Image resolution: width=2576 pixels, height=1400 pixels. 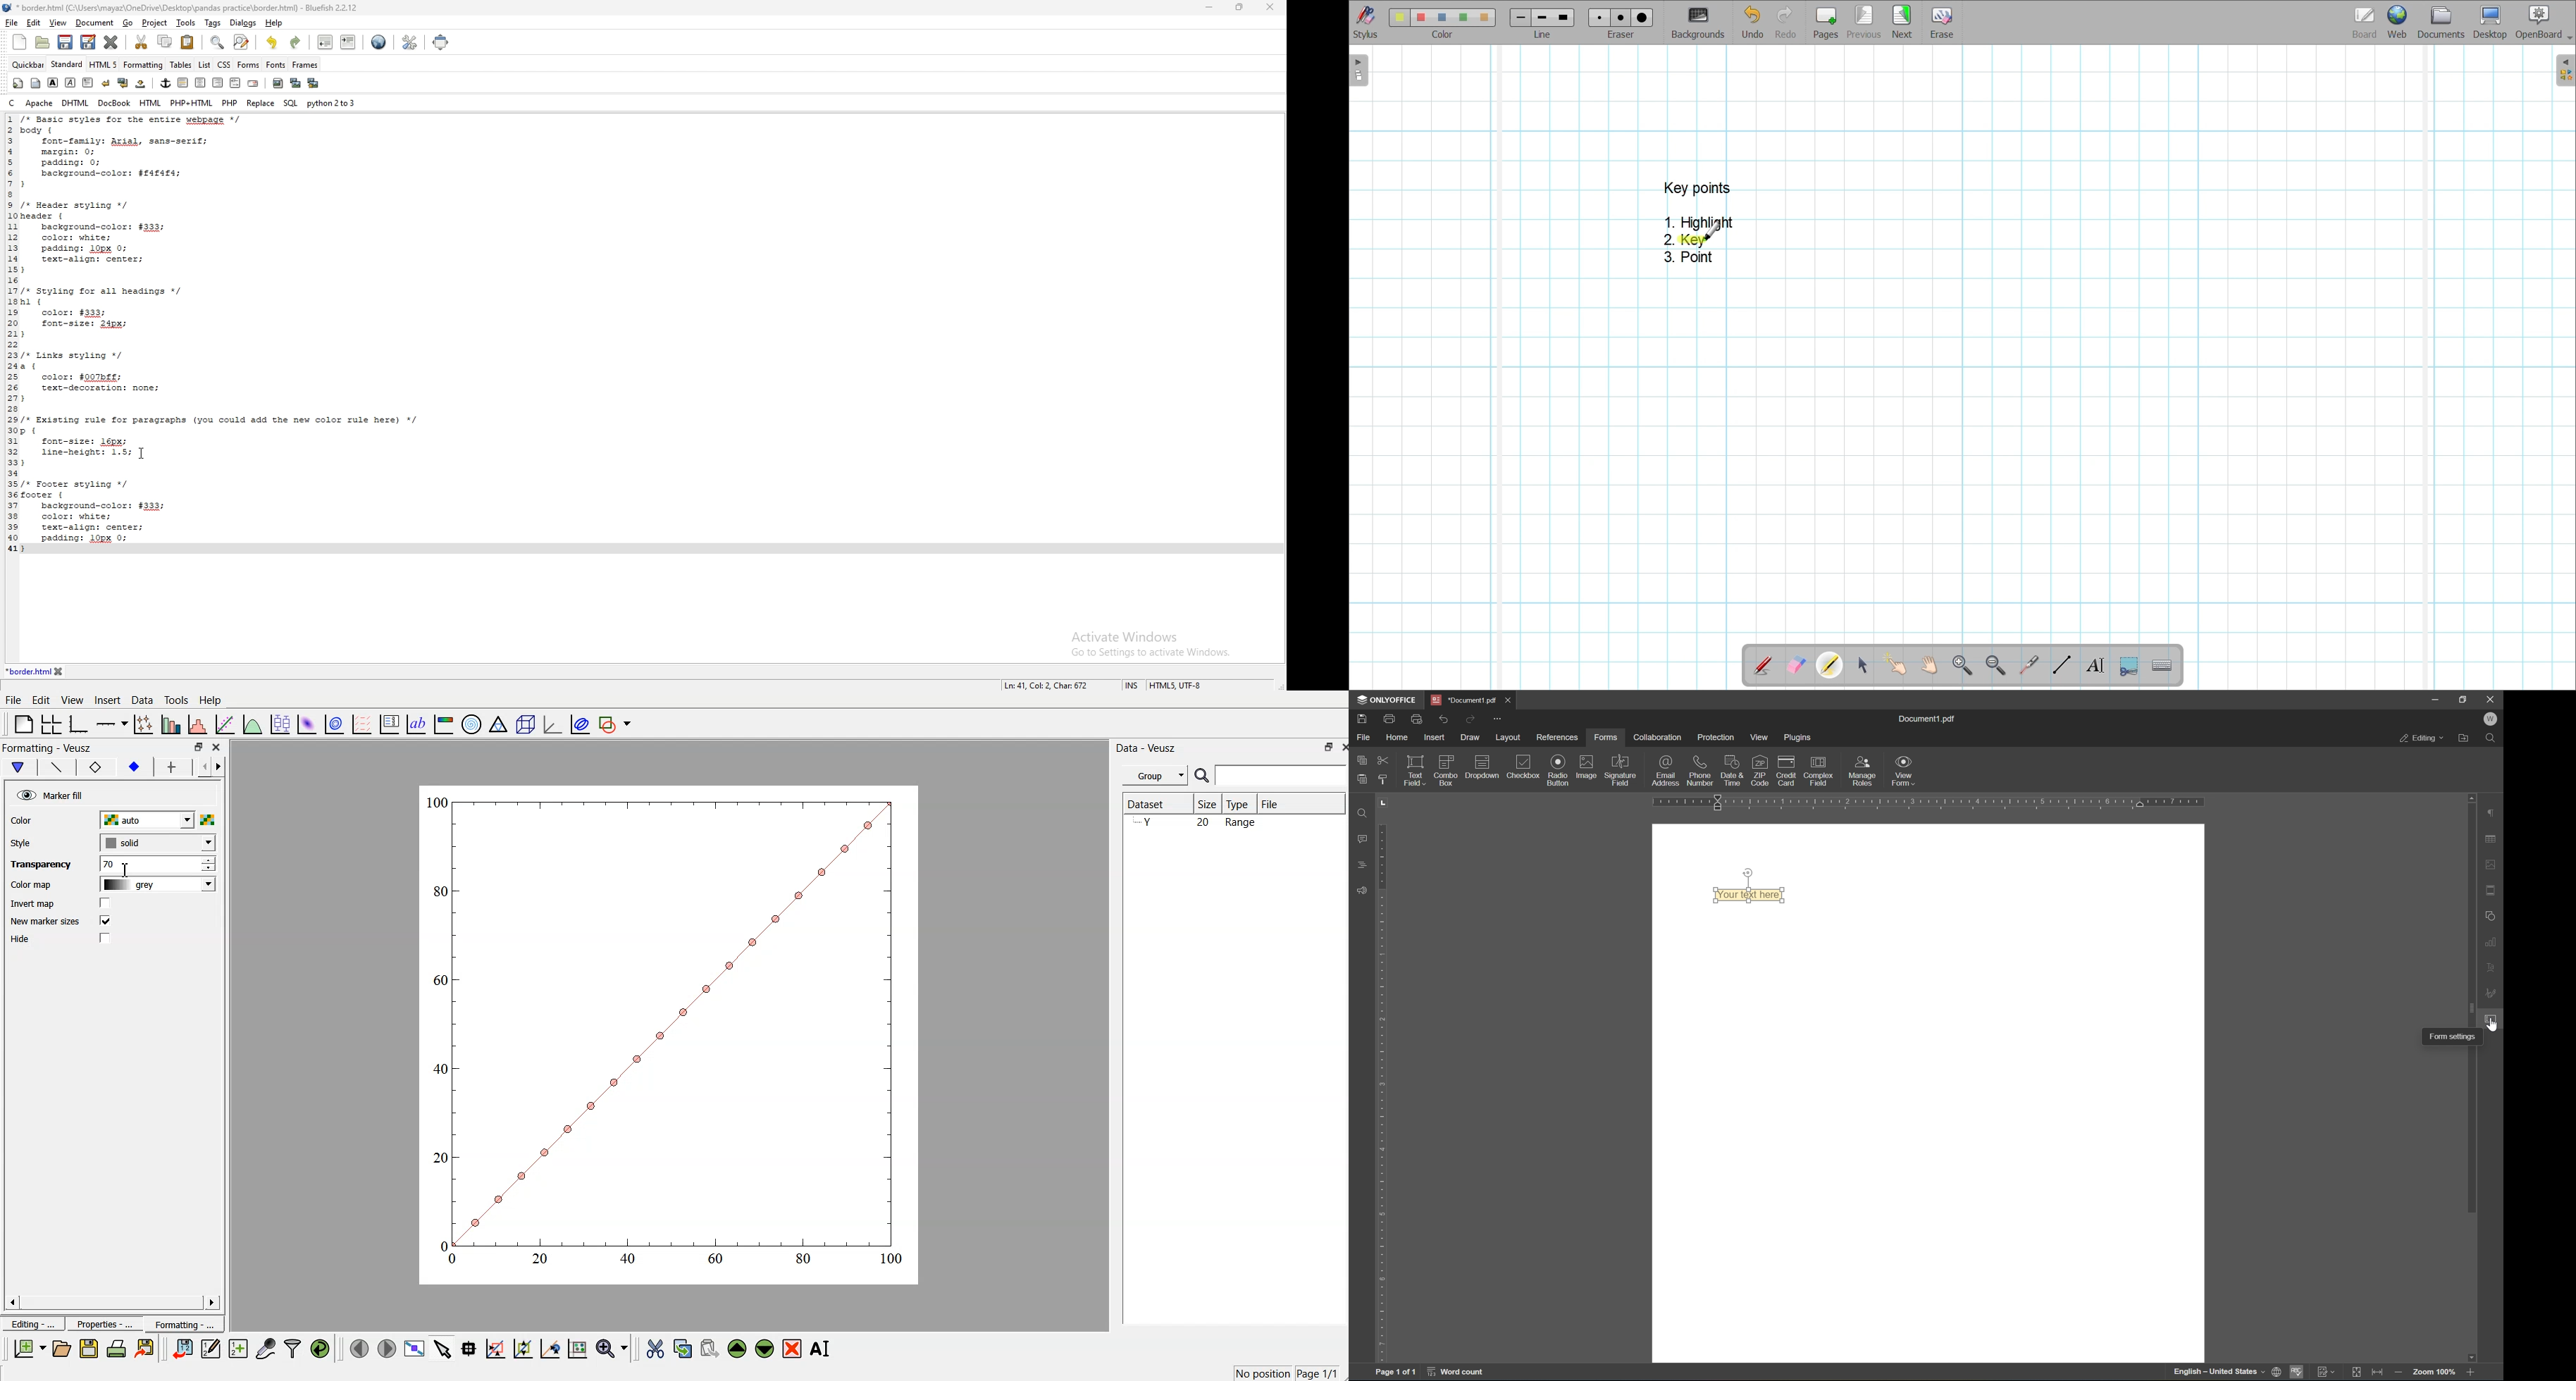 I want to click on formatting, so click(x=143, y=64).